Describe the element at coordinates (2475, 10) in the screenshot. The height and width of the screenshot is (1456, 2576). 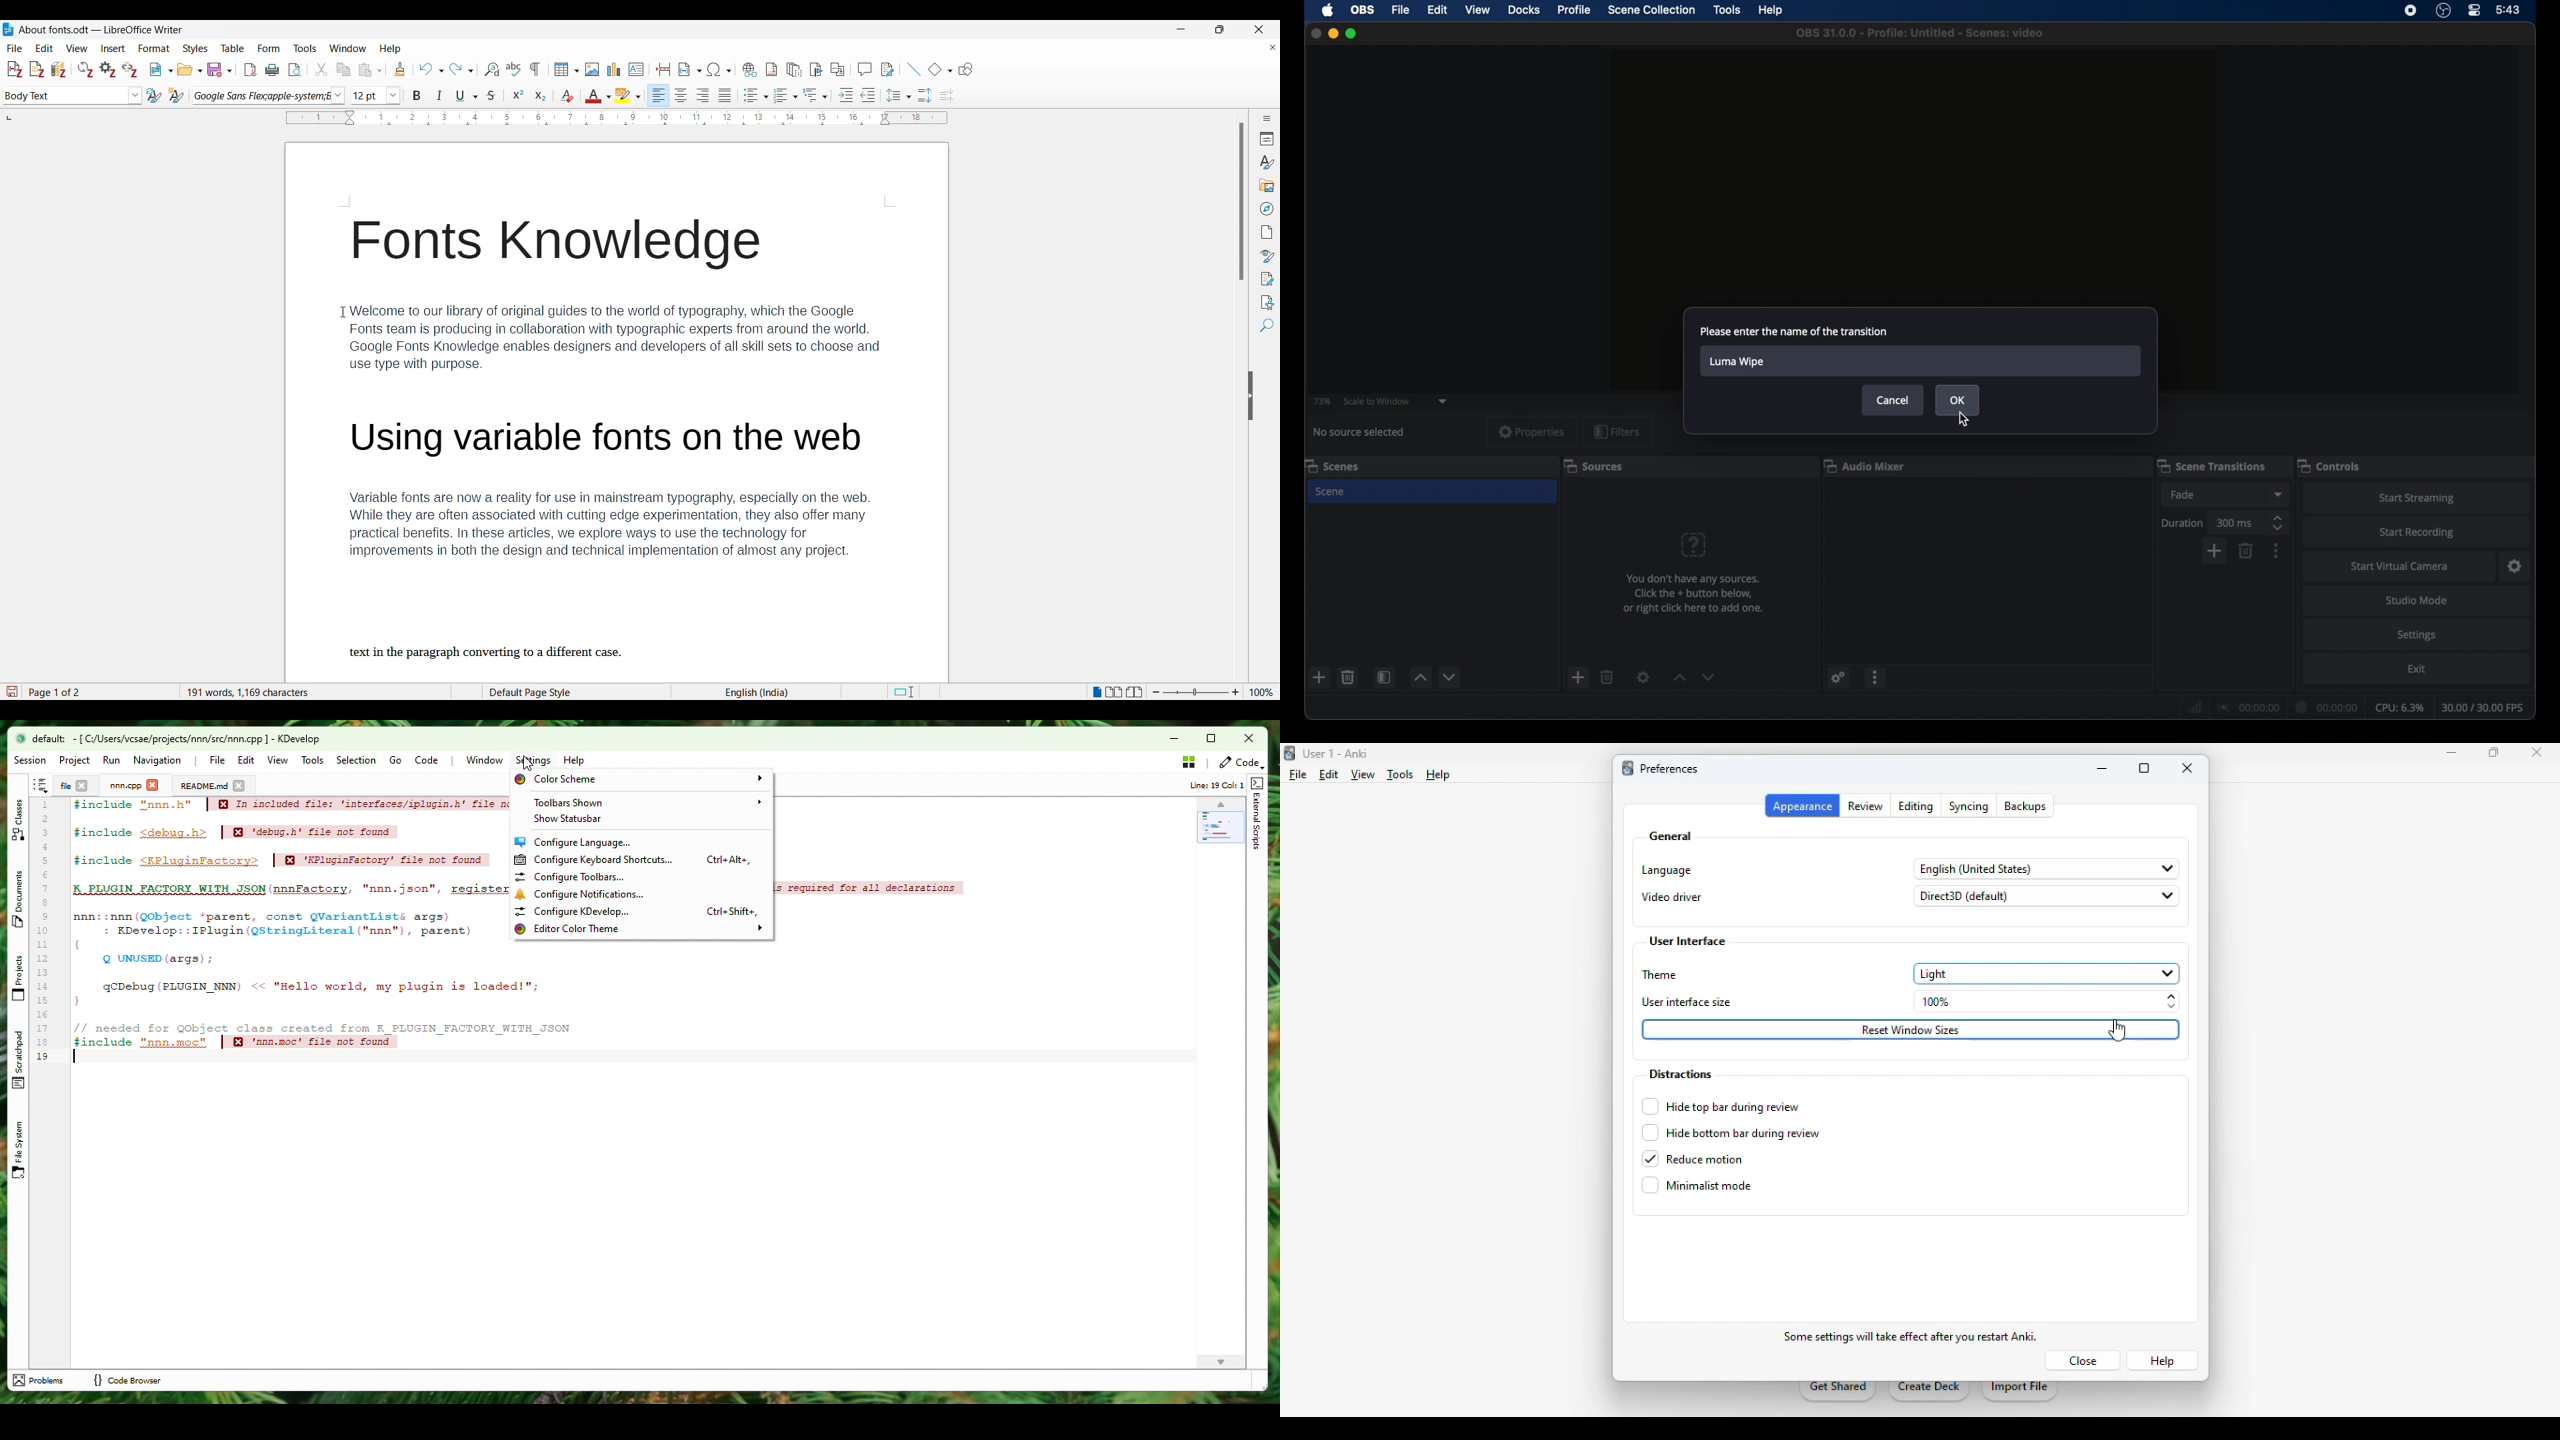
I see `control center` at that location.